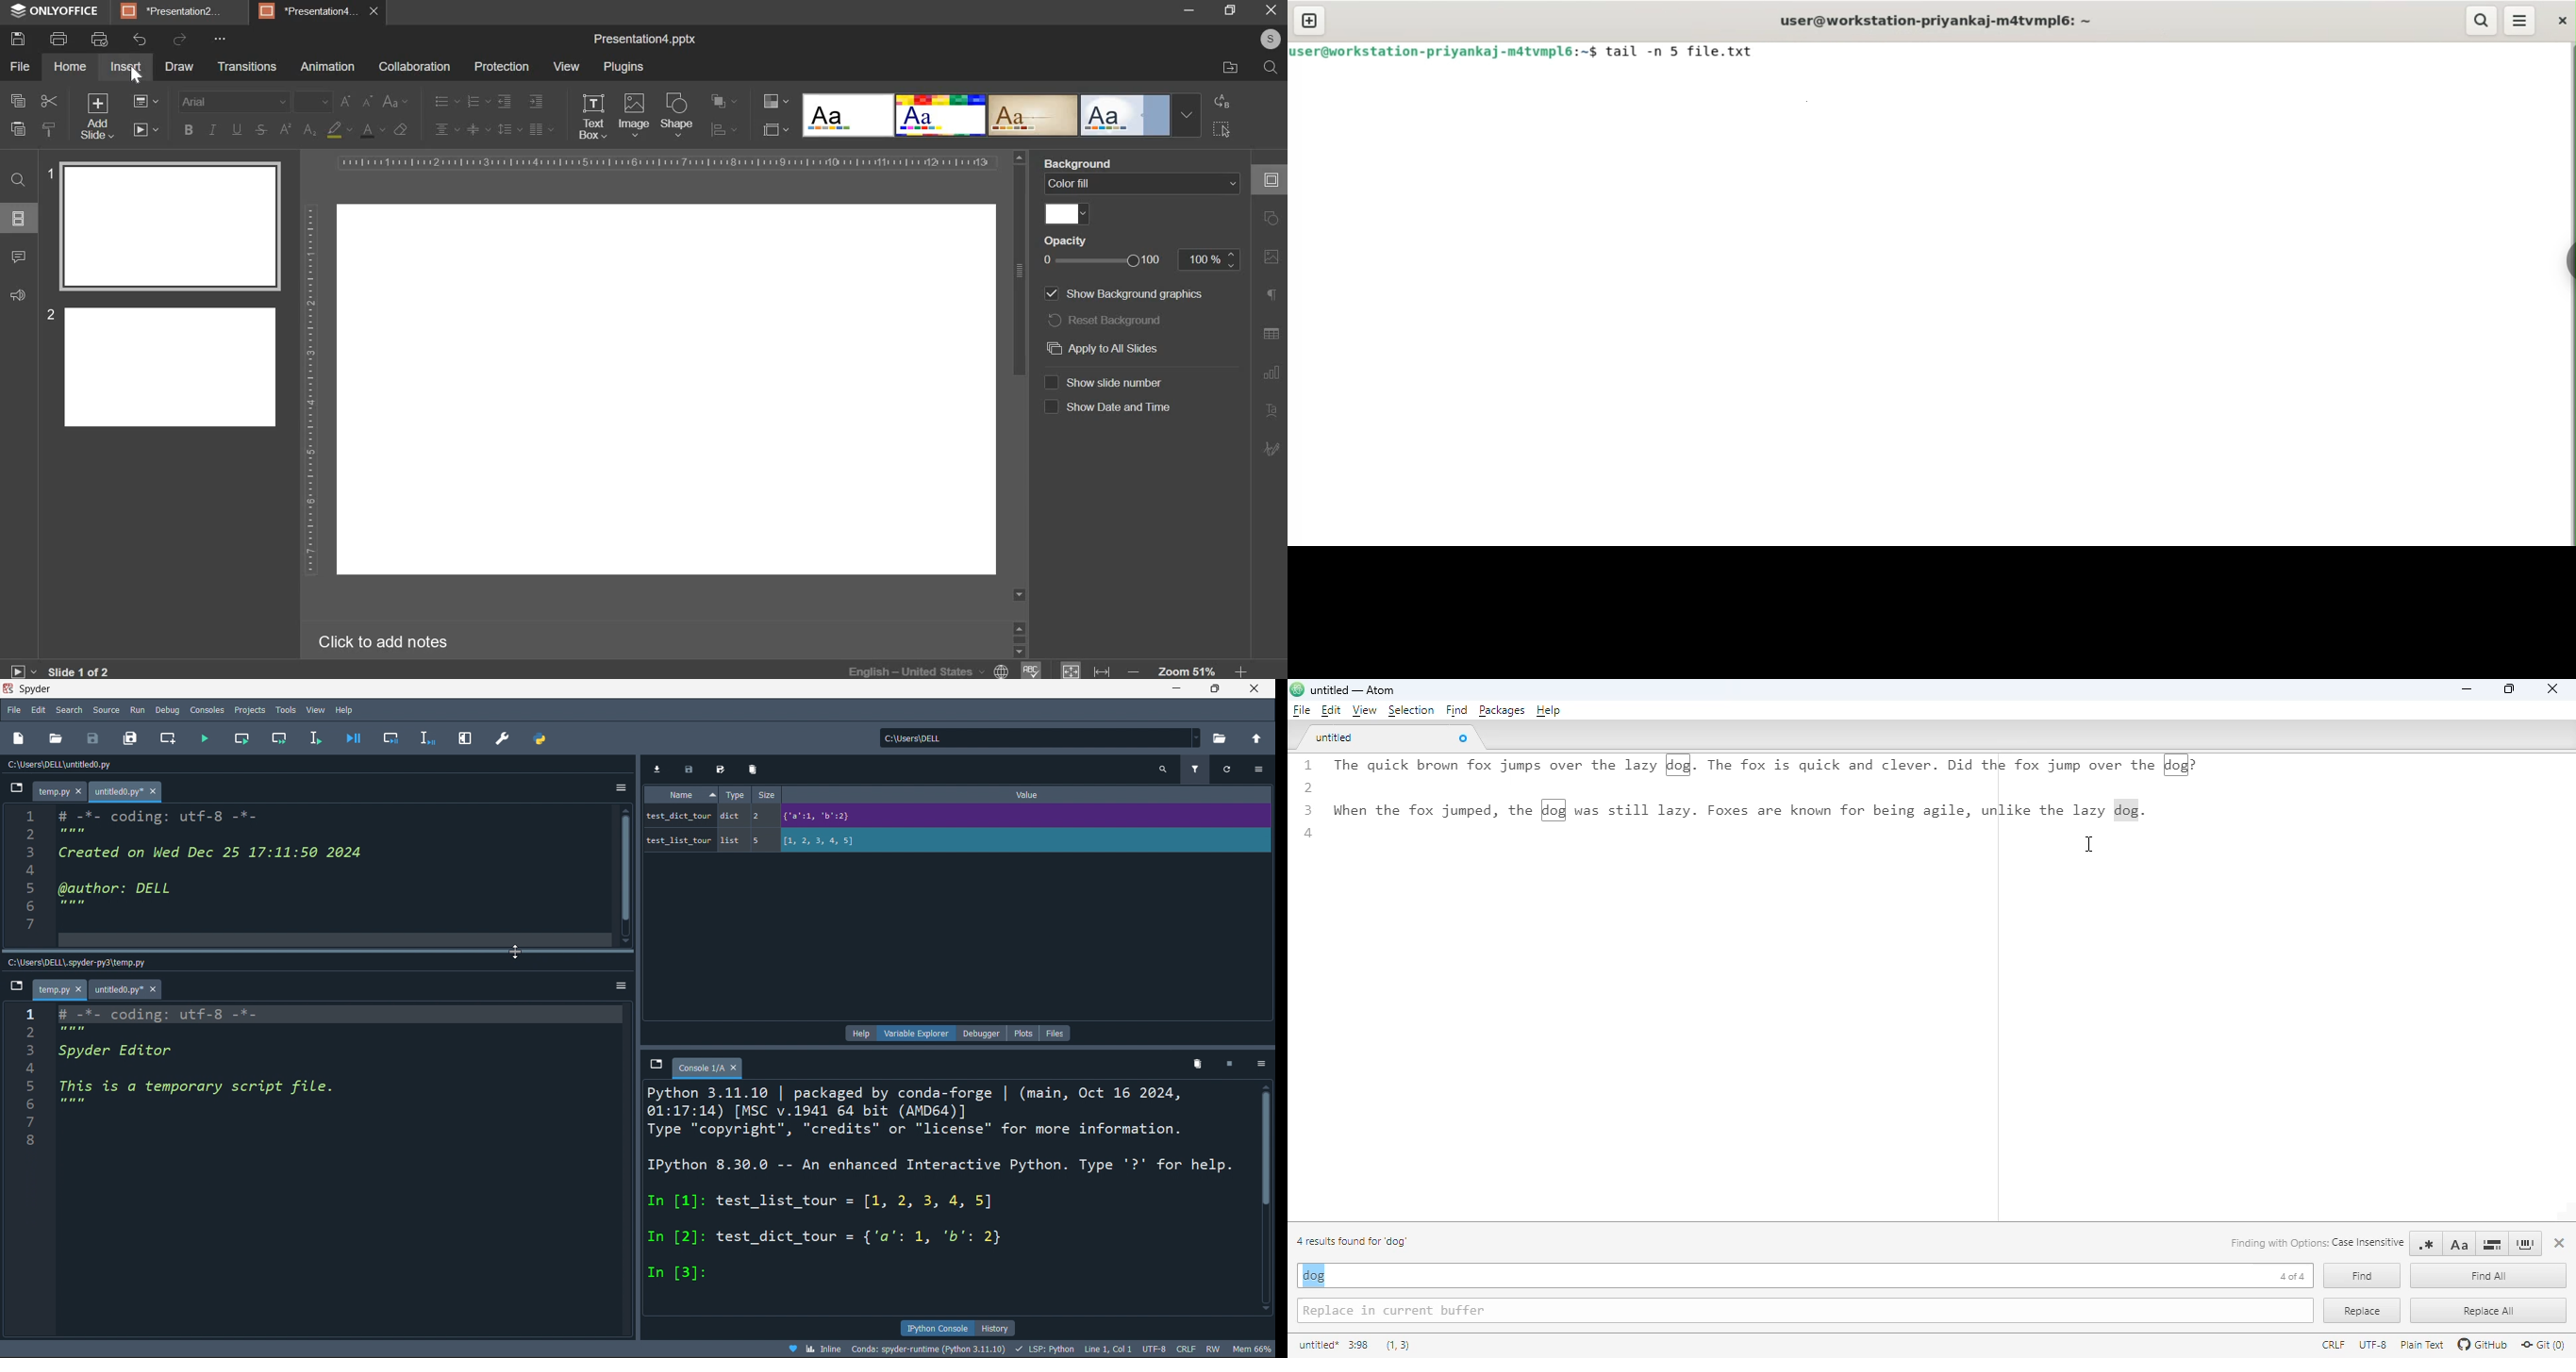 This screenshot has width=2576, height=1372. Describe the element at coordinates (34, 940) in the screenshot. I see `8` at that location.